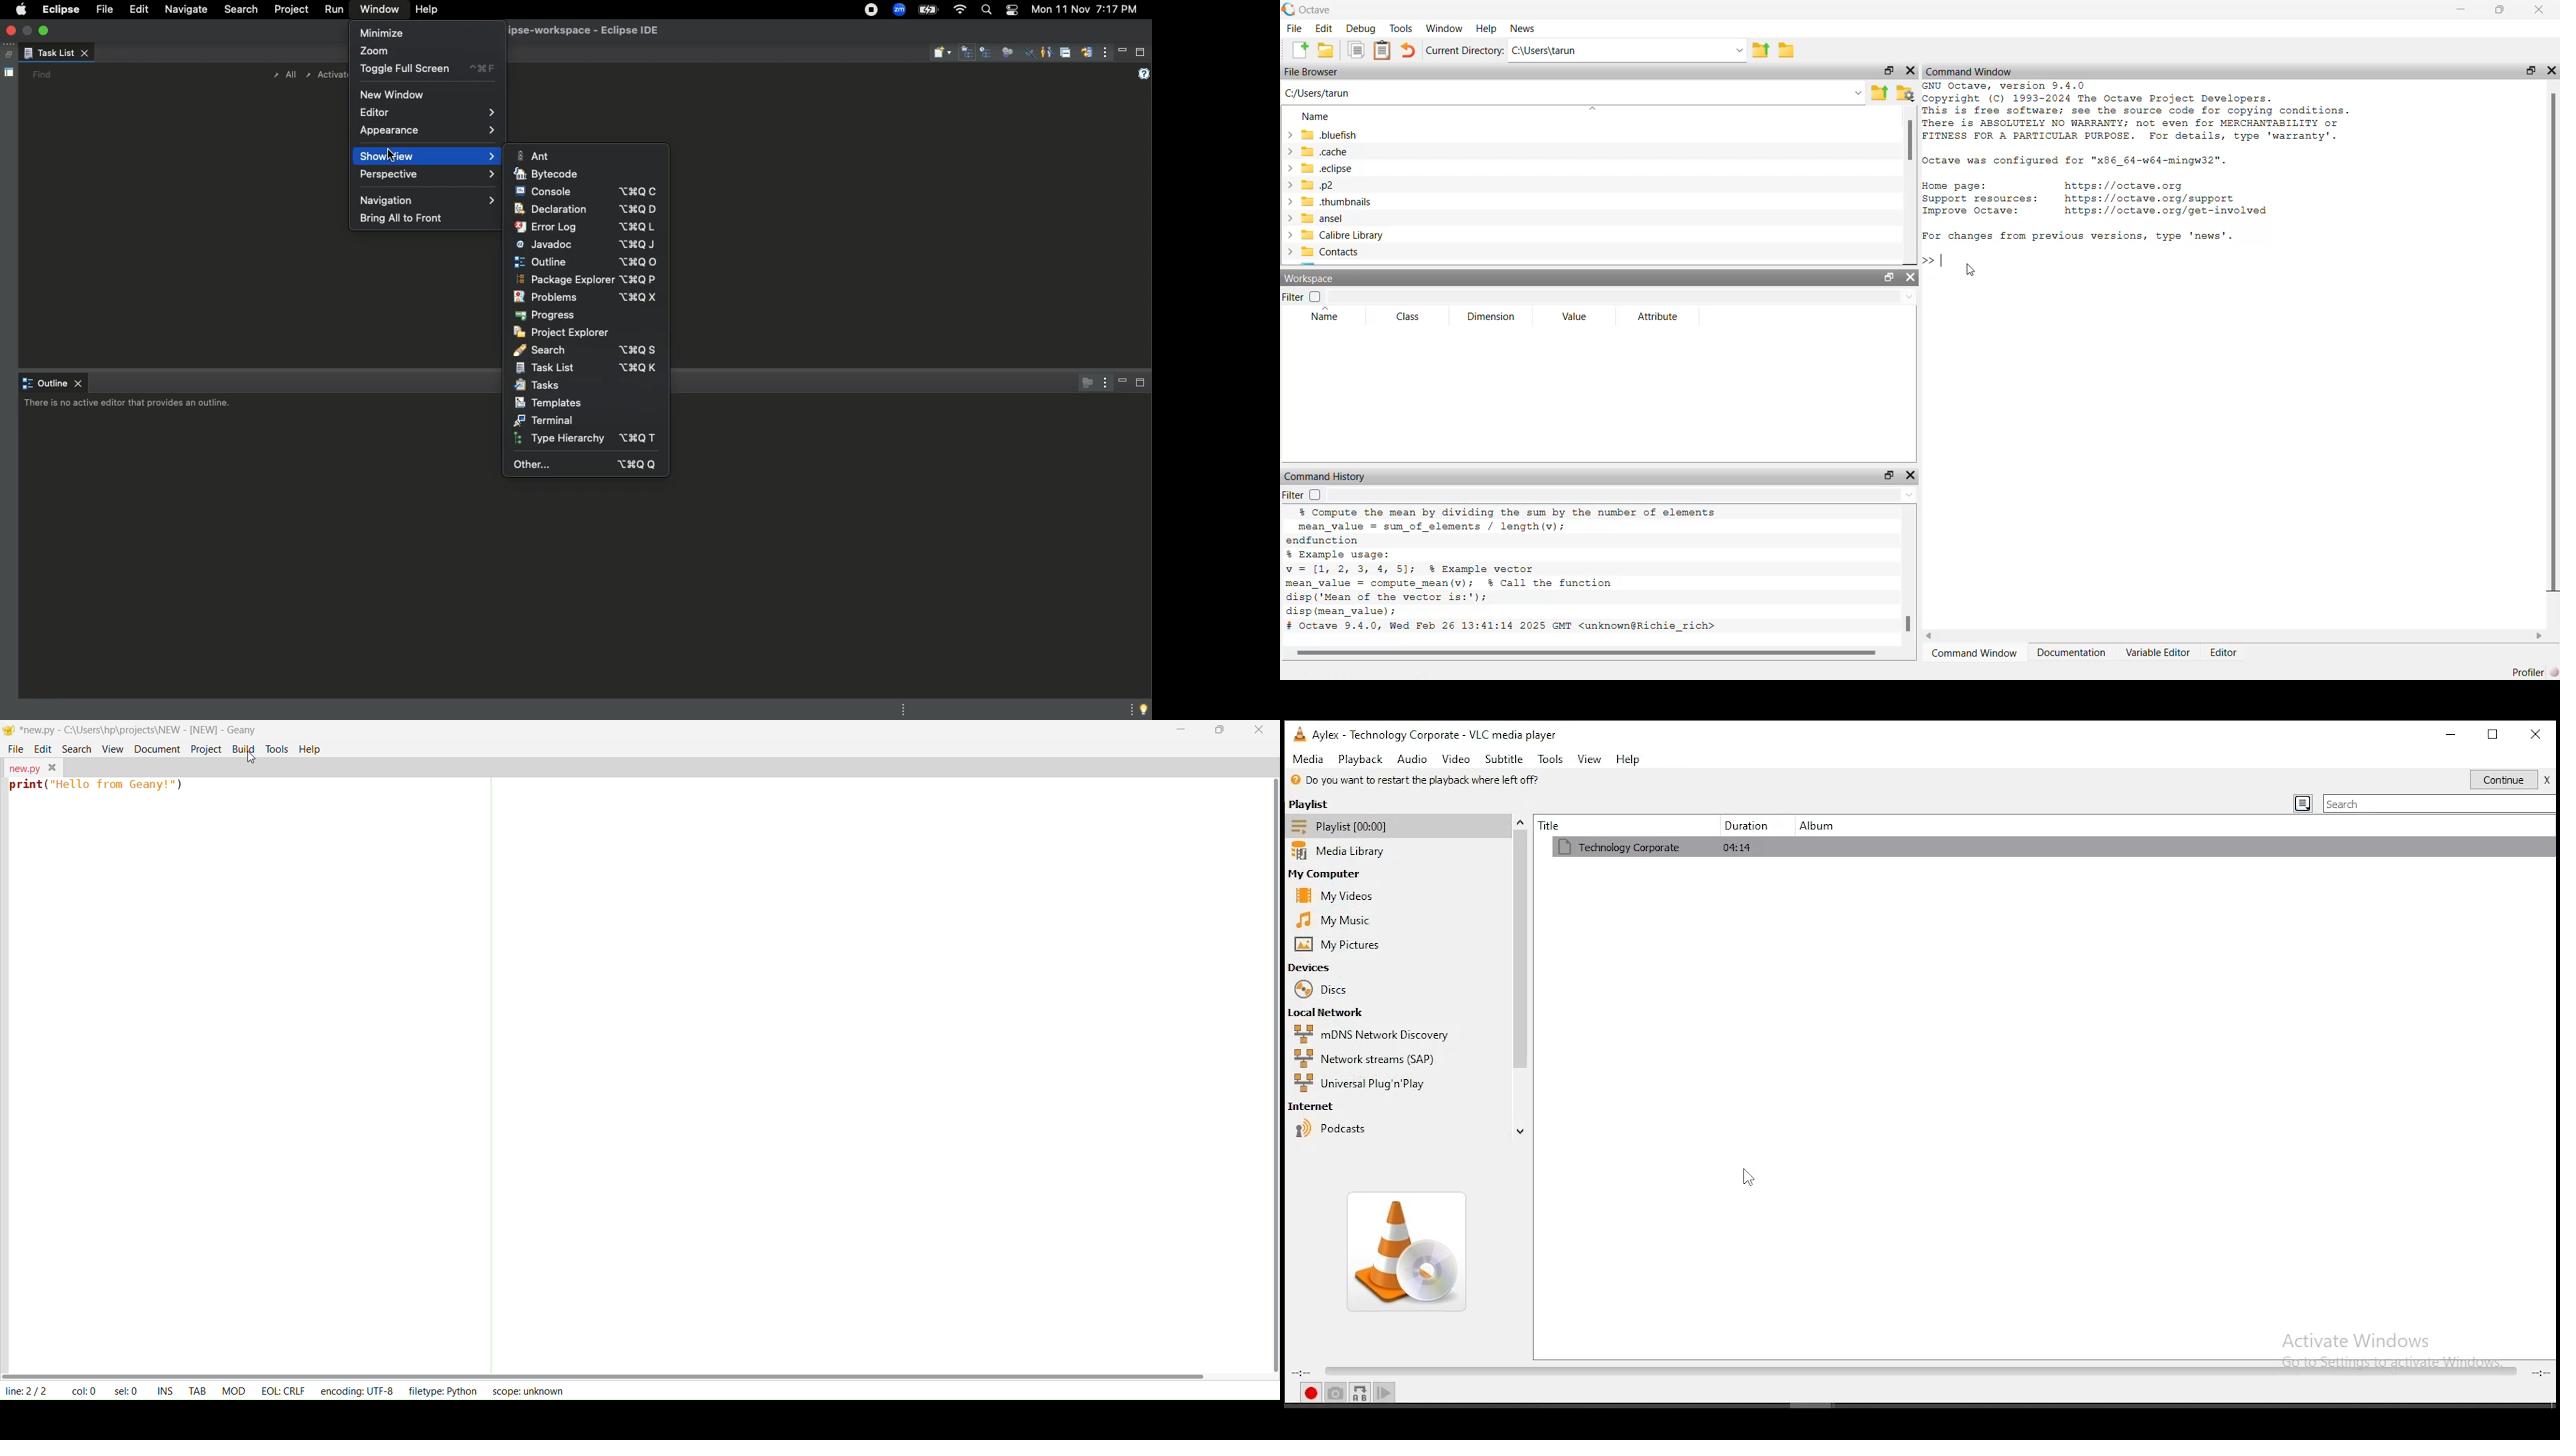 The width and height of the screenshot is (2576, 1456). What do you see at coordinates (591, 192) in the screenshot?
I see `Console` at bounding box center [591, 192].